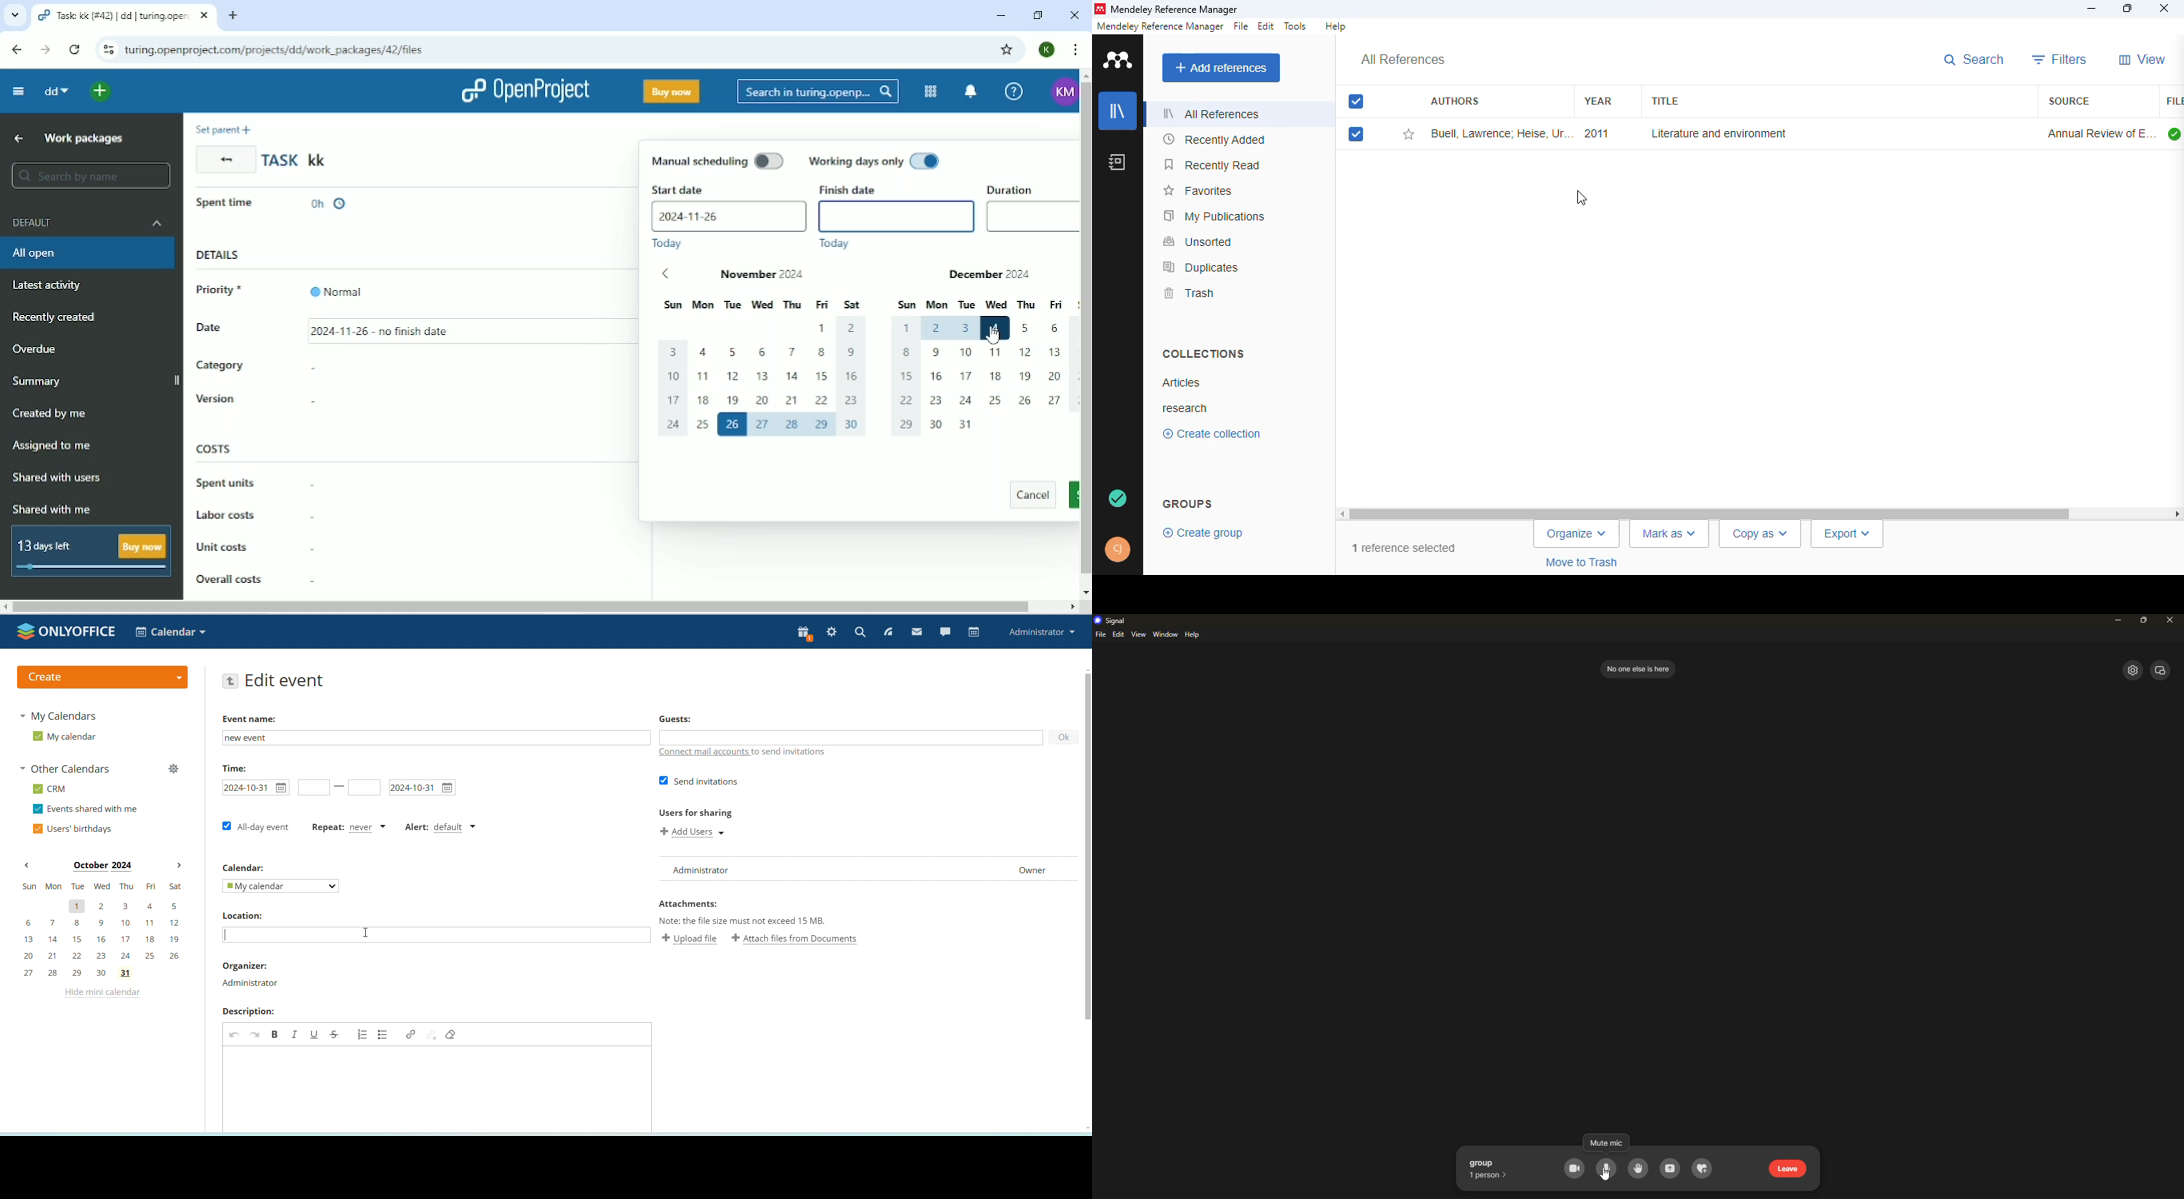 This screenshot has width=2184, height=1204. Describe the element at coordinates (1076, 15) in the screenshot. I see `Close` at that location.